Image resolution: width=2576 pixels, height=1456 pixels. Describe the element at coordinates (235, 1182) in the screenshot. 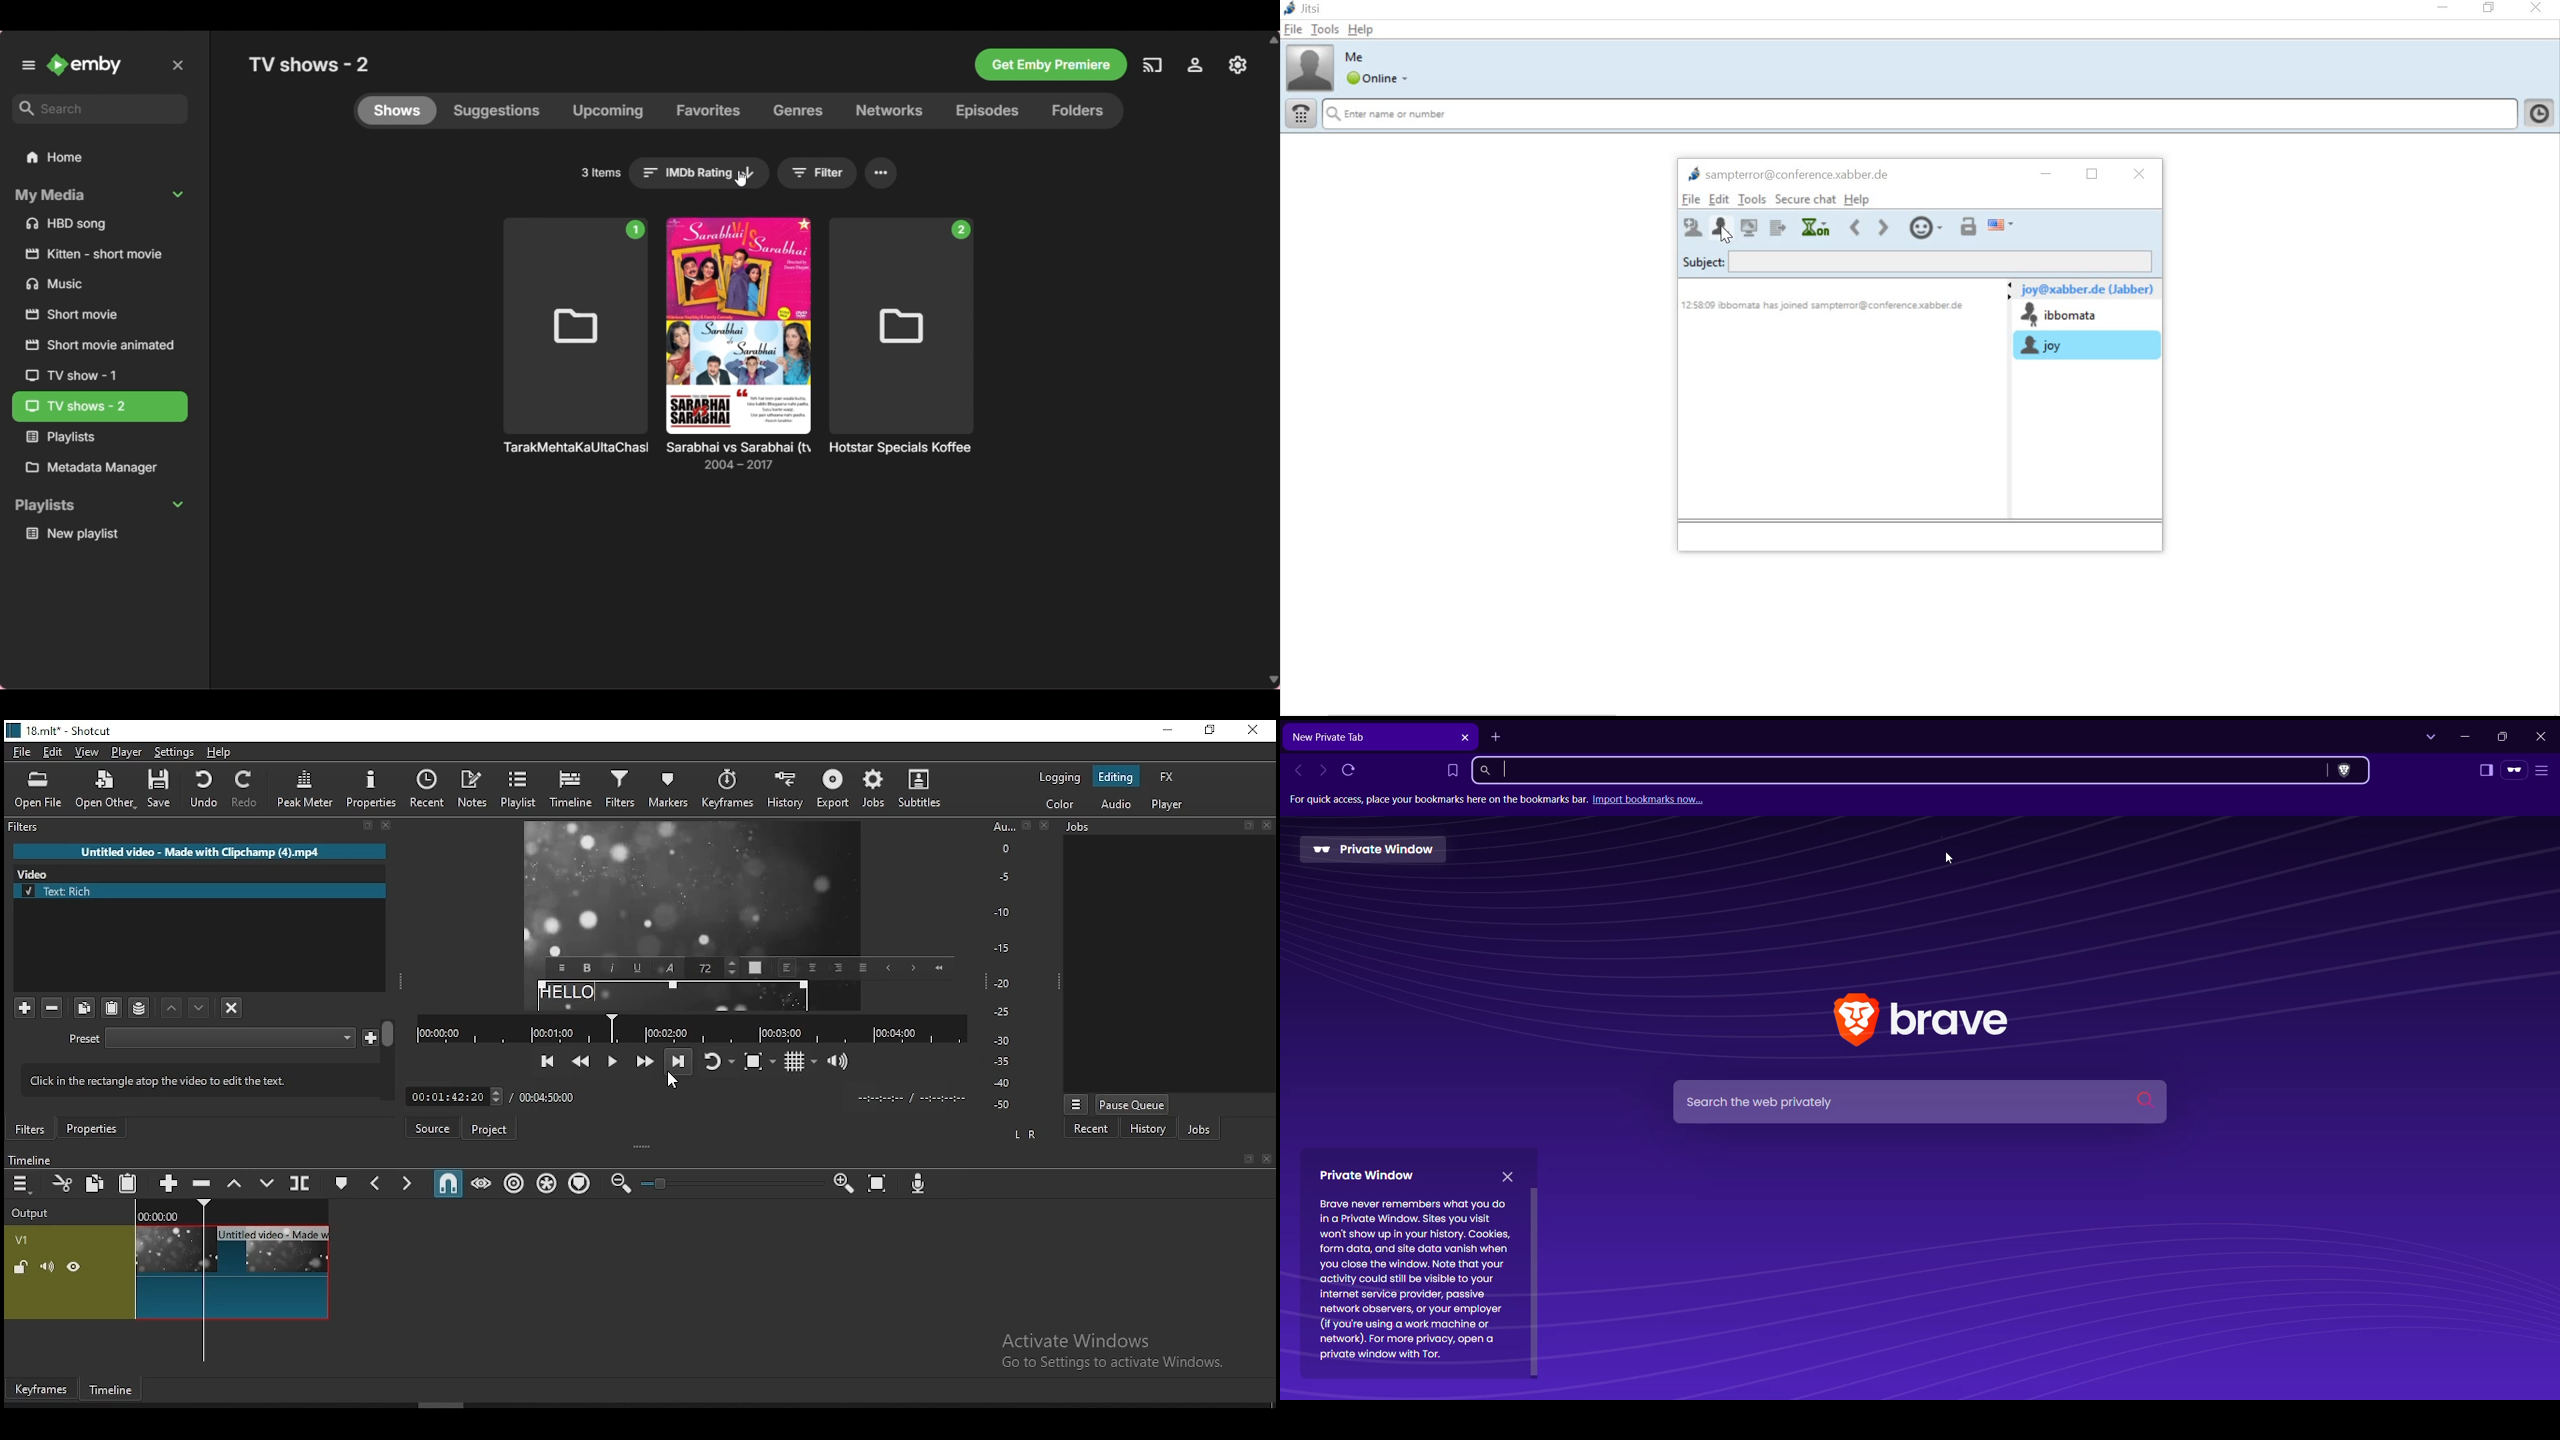

I see `lift` at that location.